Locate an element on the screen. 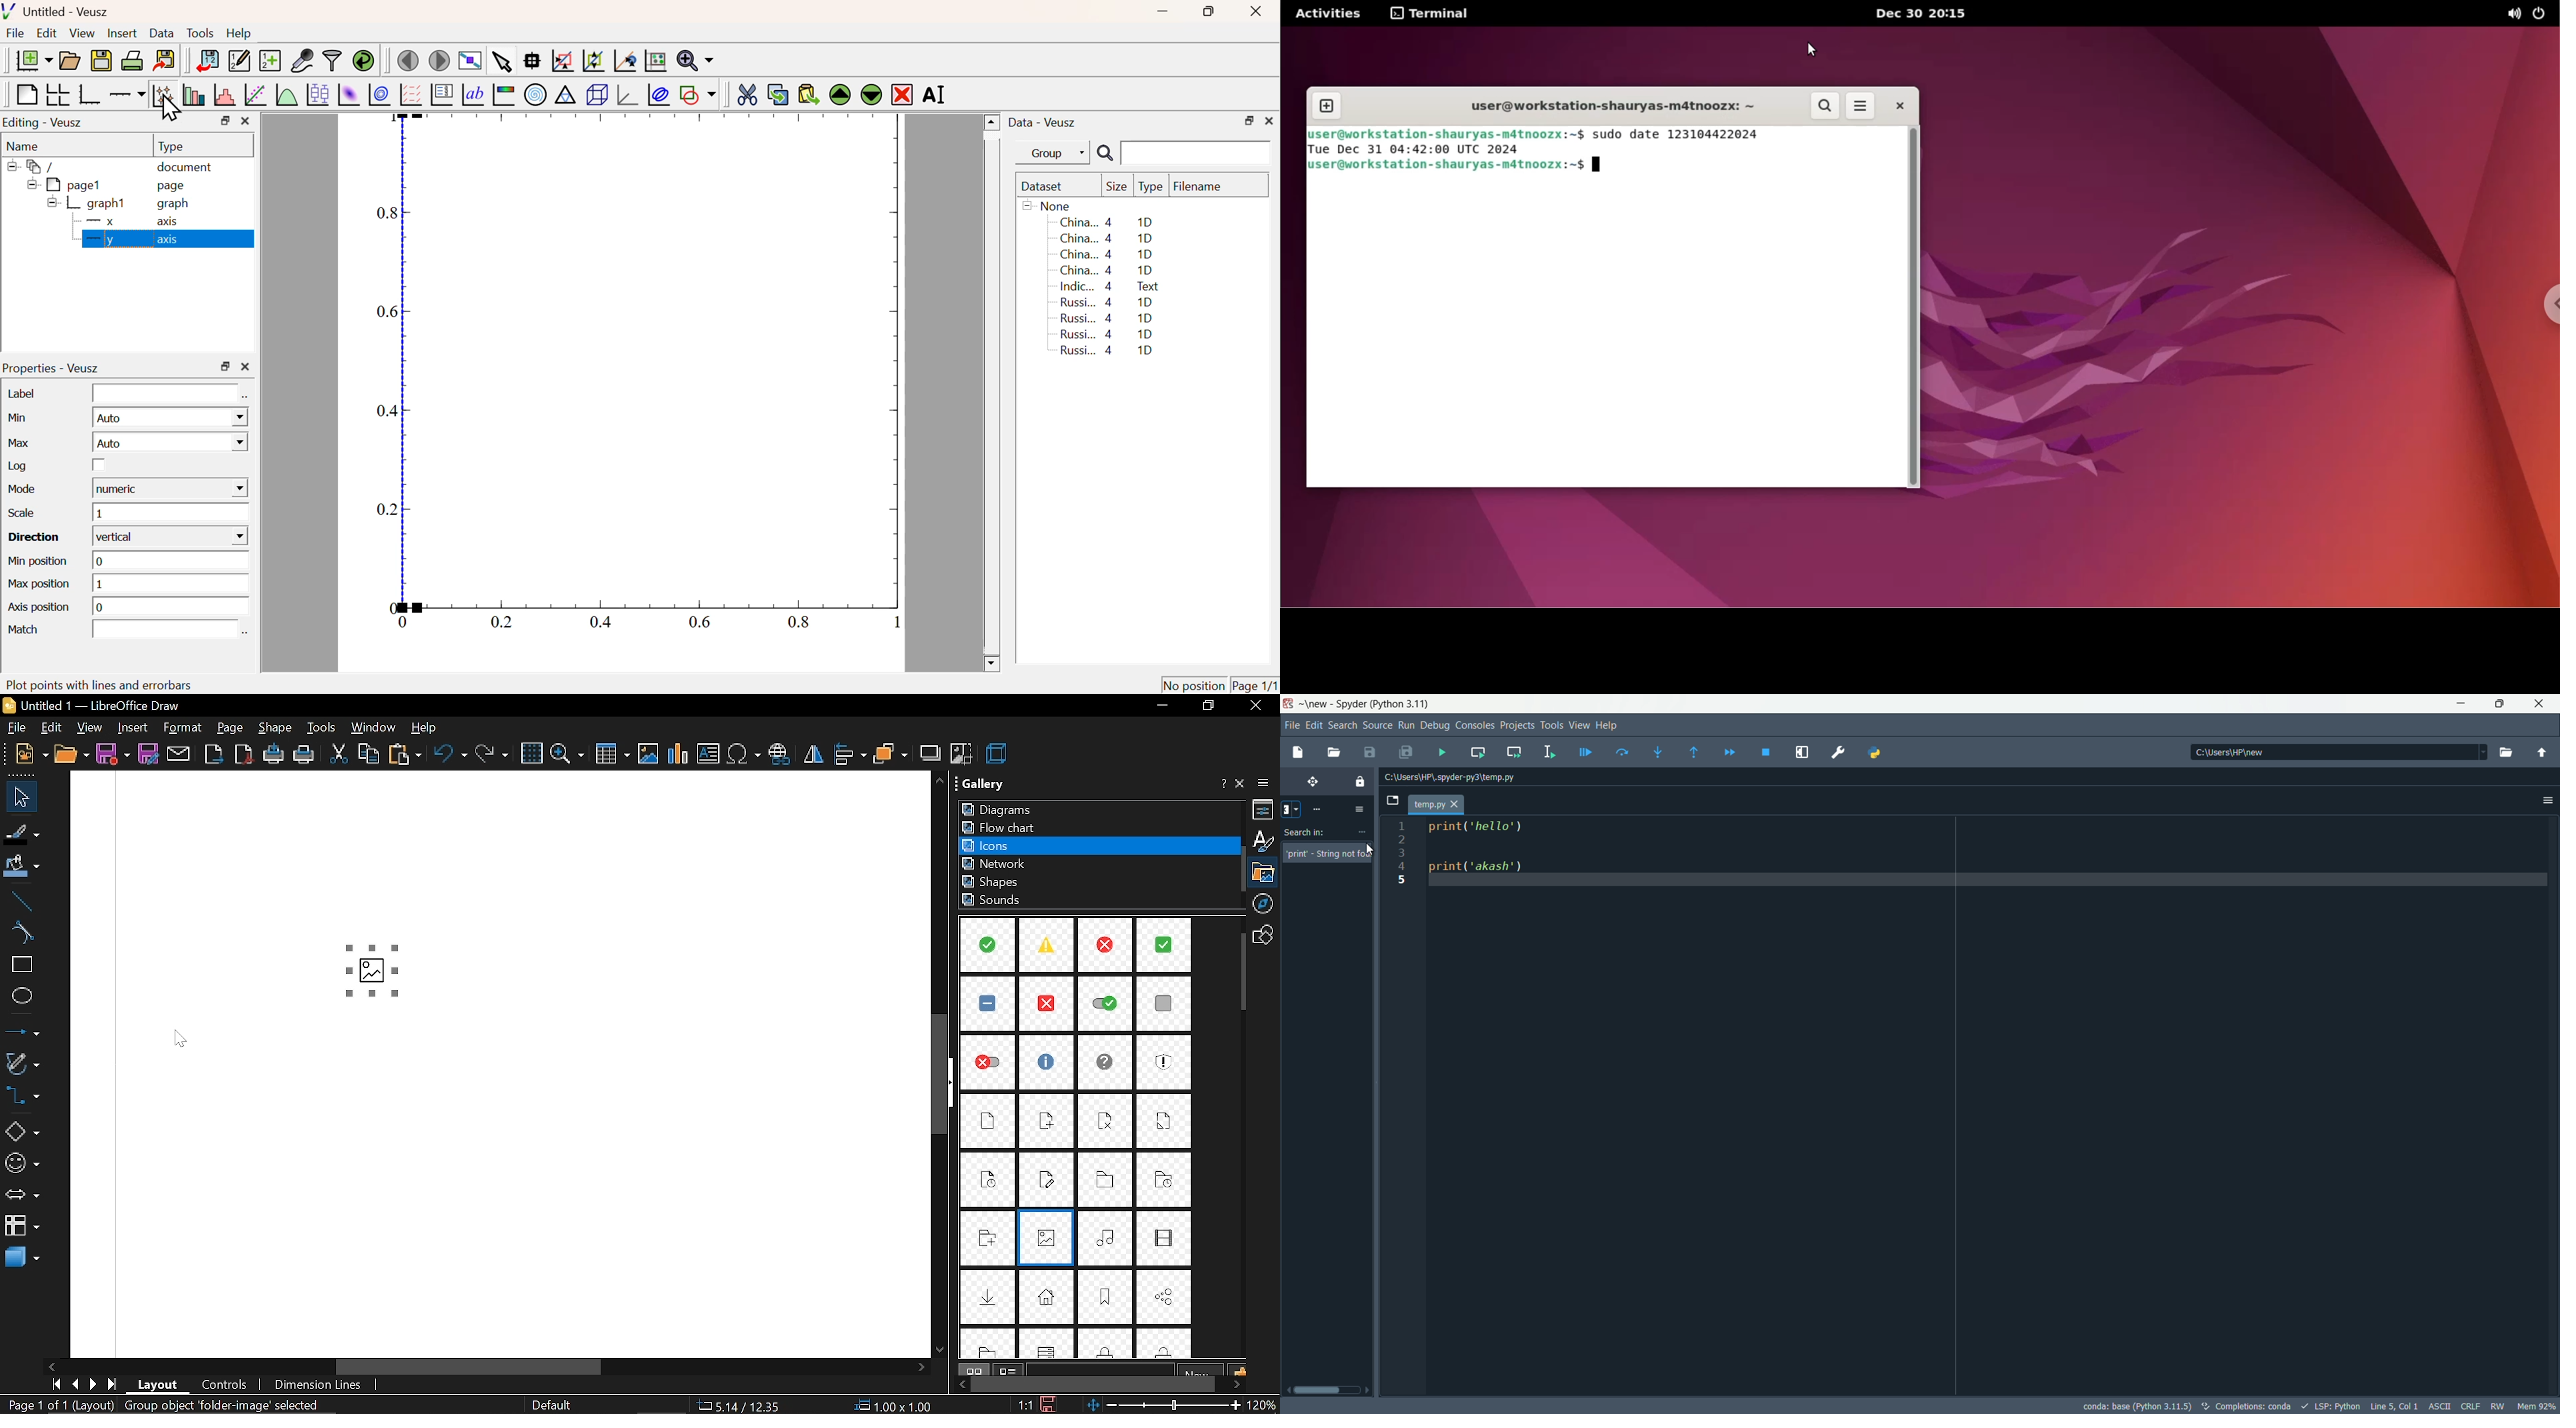  run selection is located at coordinates (1546, 751).